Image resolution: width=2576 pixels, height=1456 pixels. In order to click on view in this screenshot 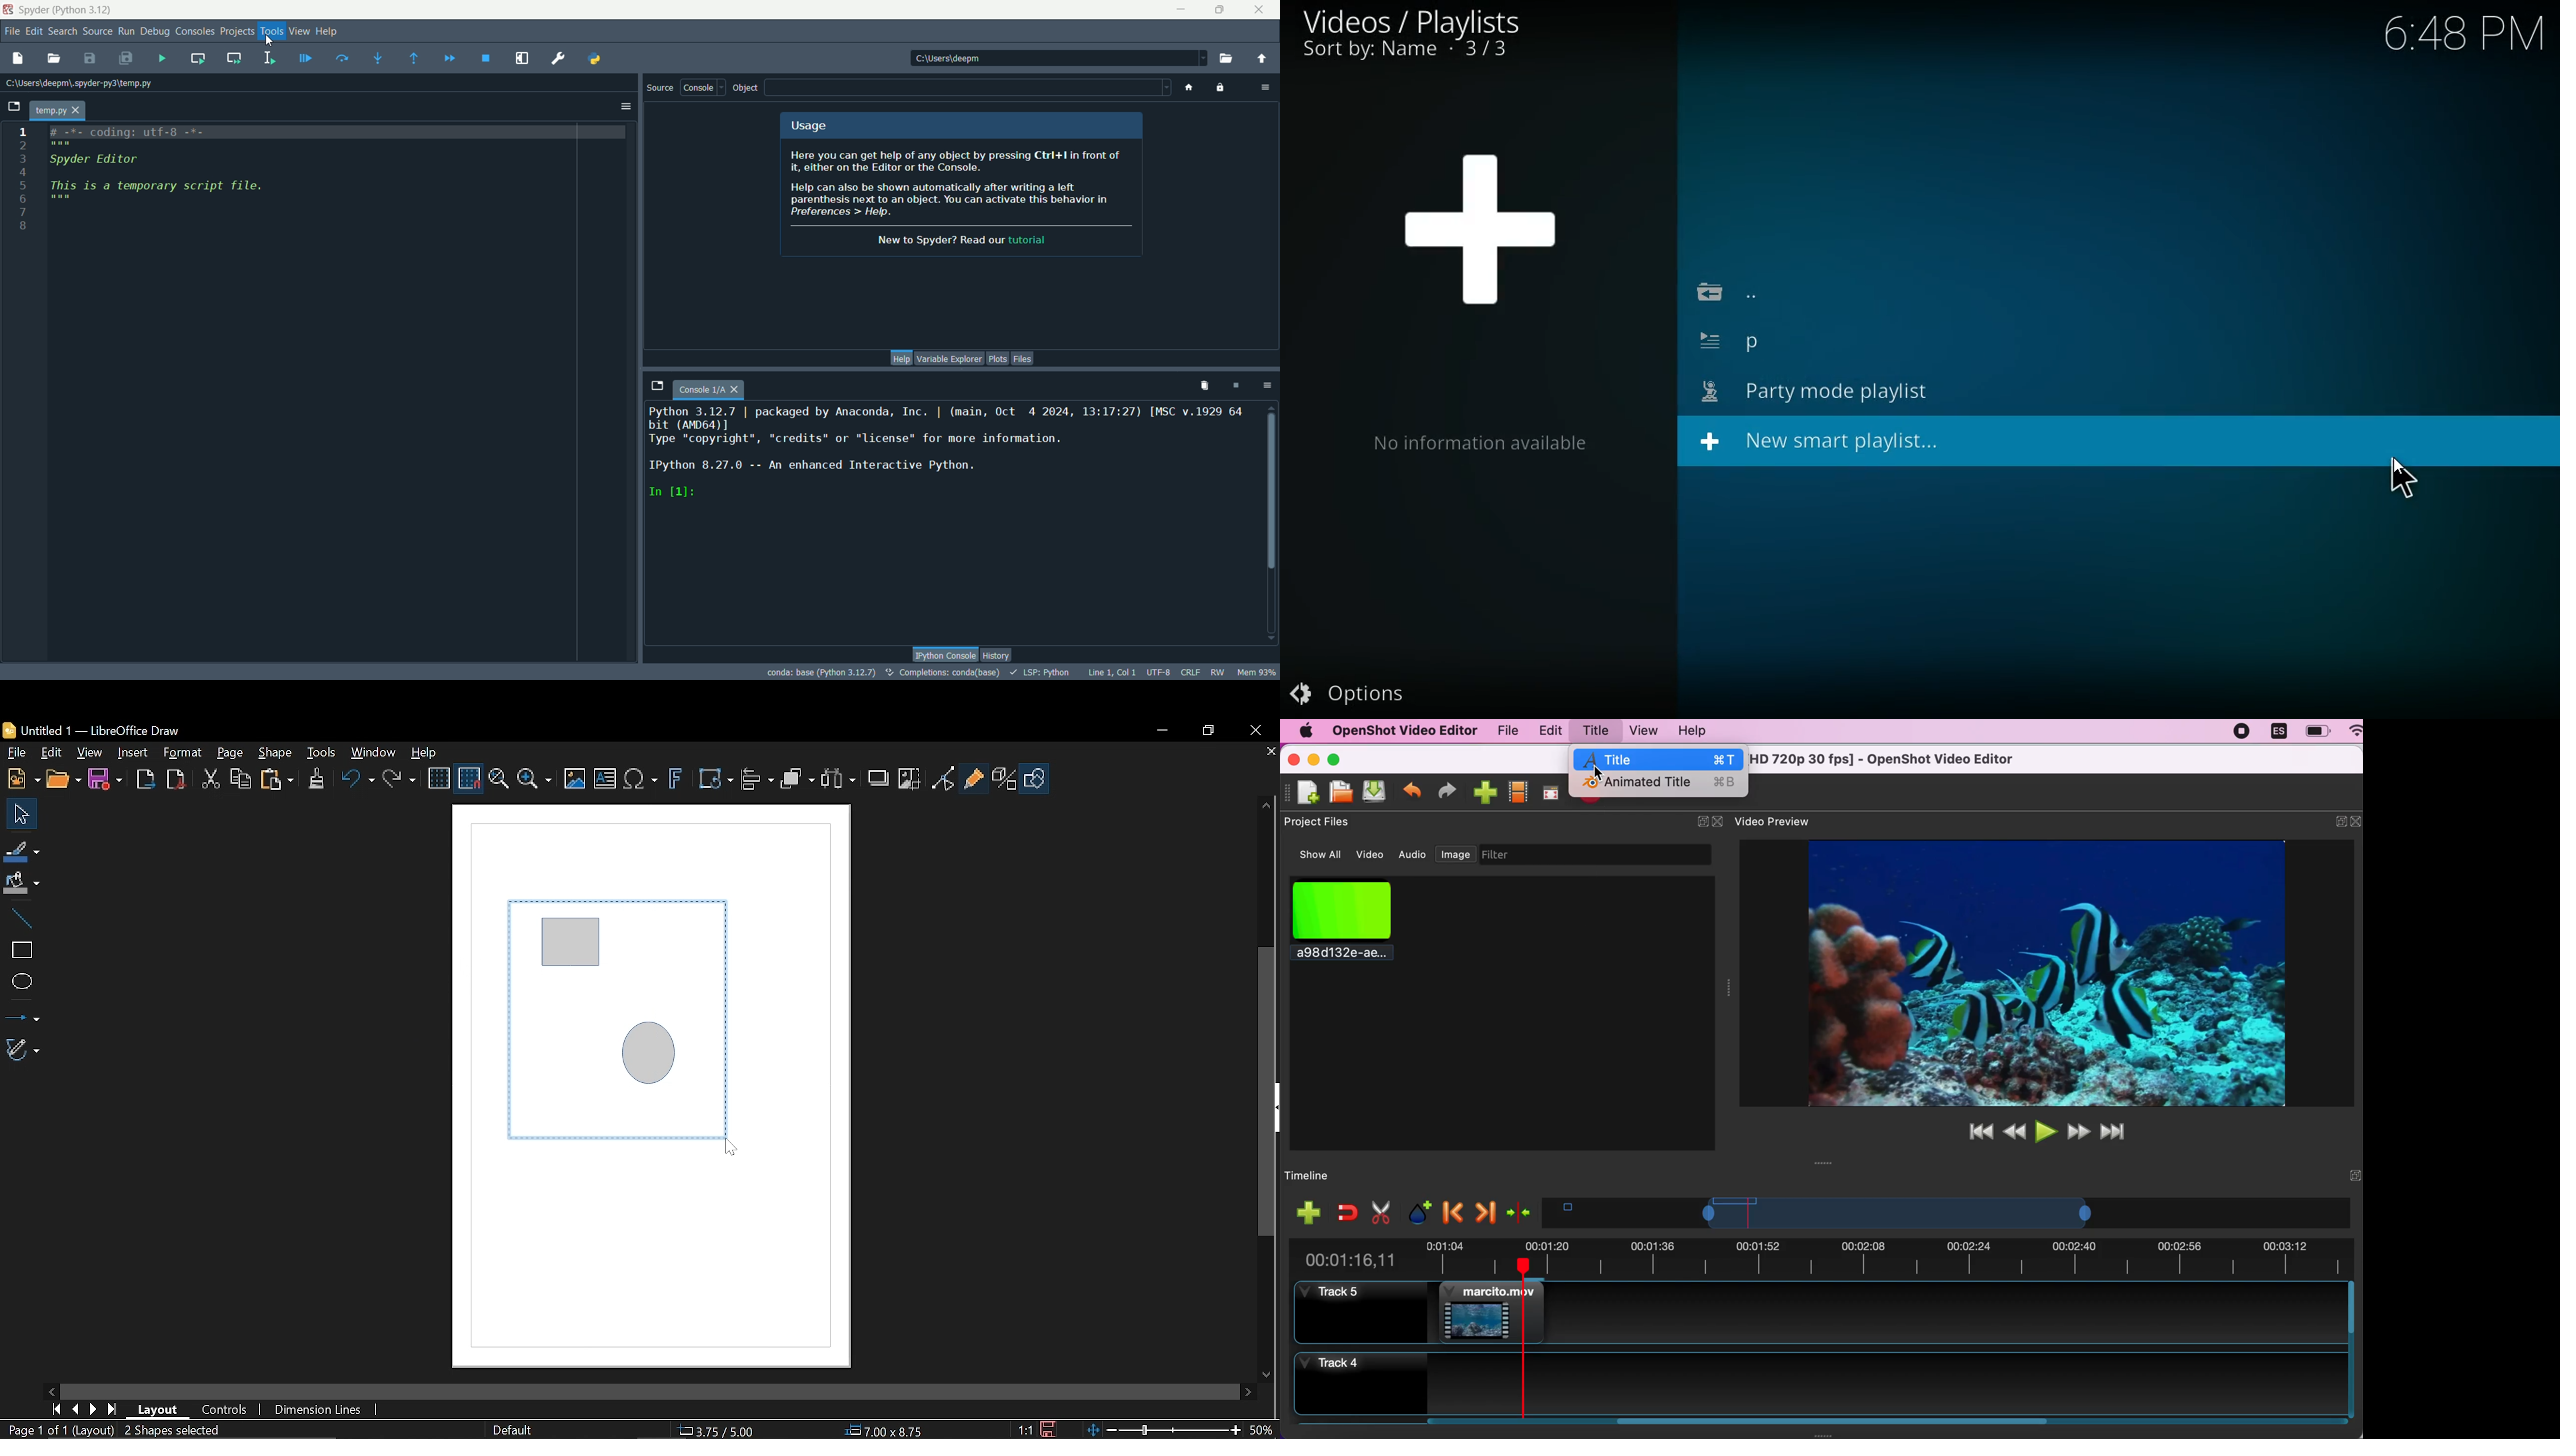, I will do `click(296, 30)`.